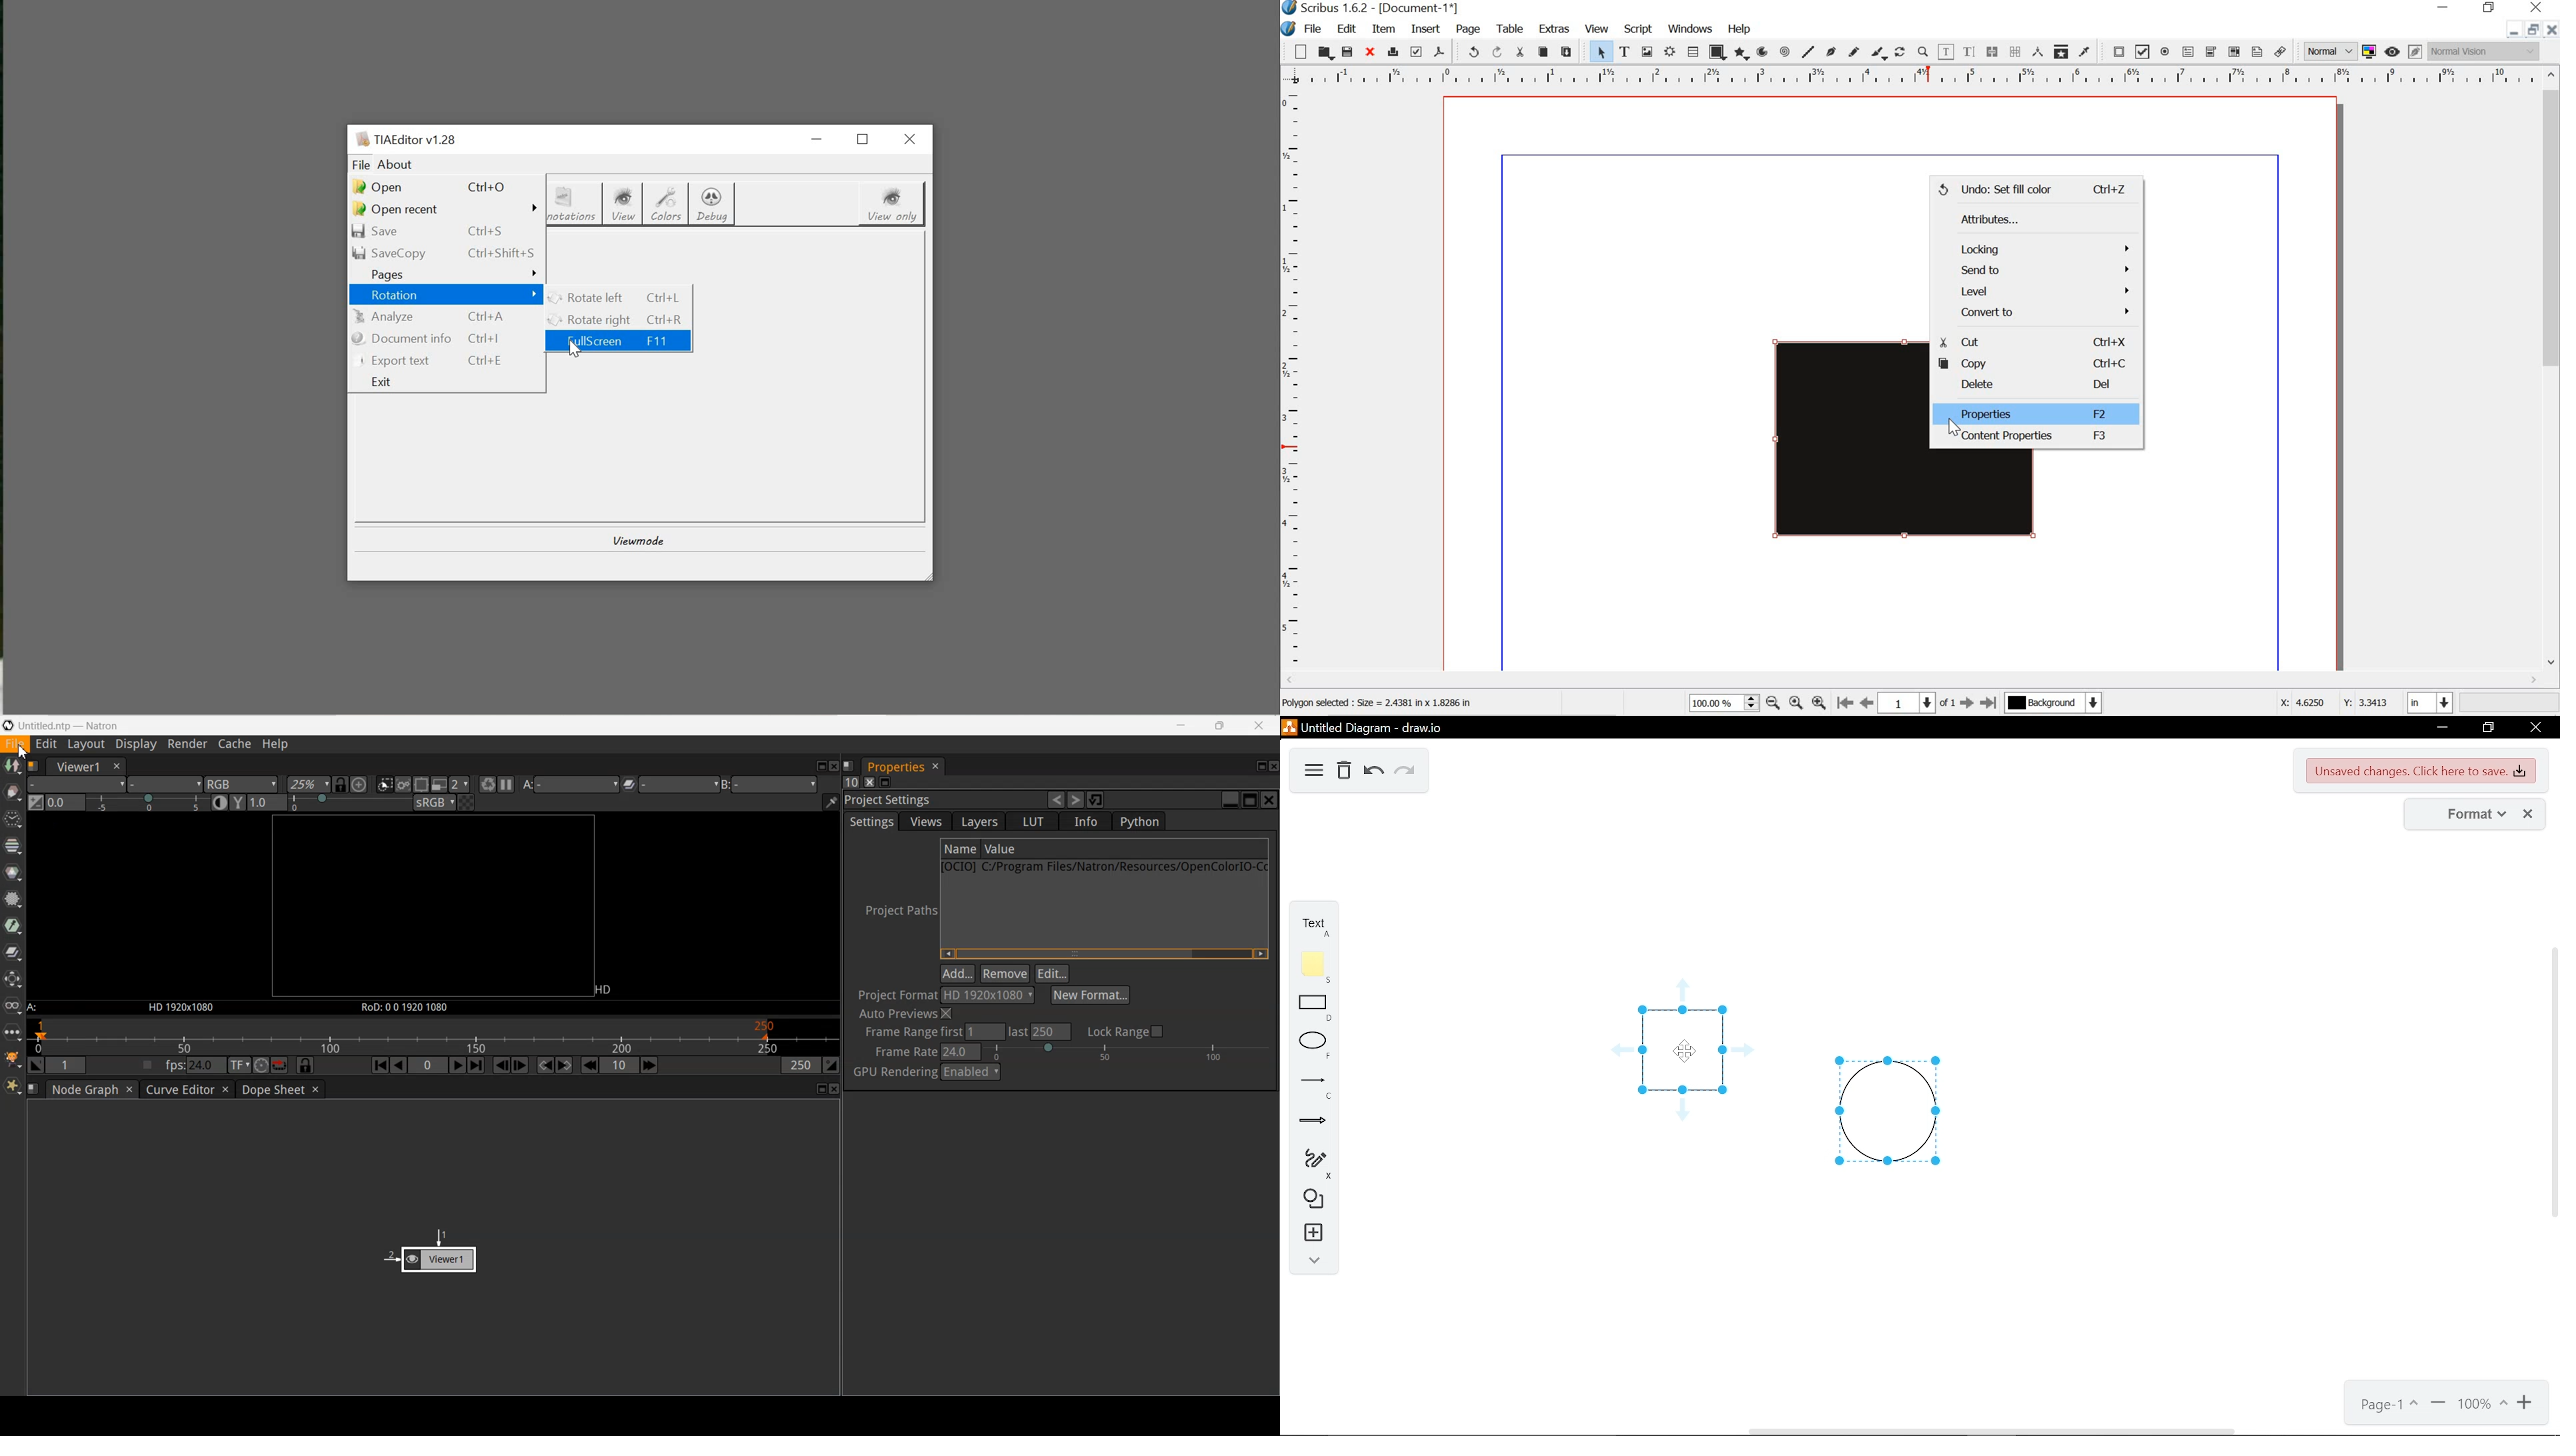 The height and width of the screenshot is (1456, 2576). I want to click on normal, so click(2331, 51).